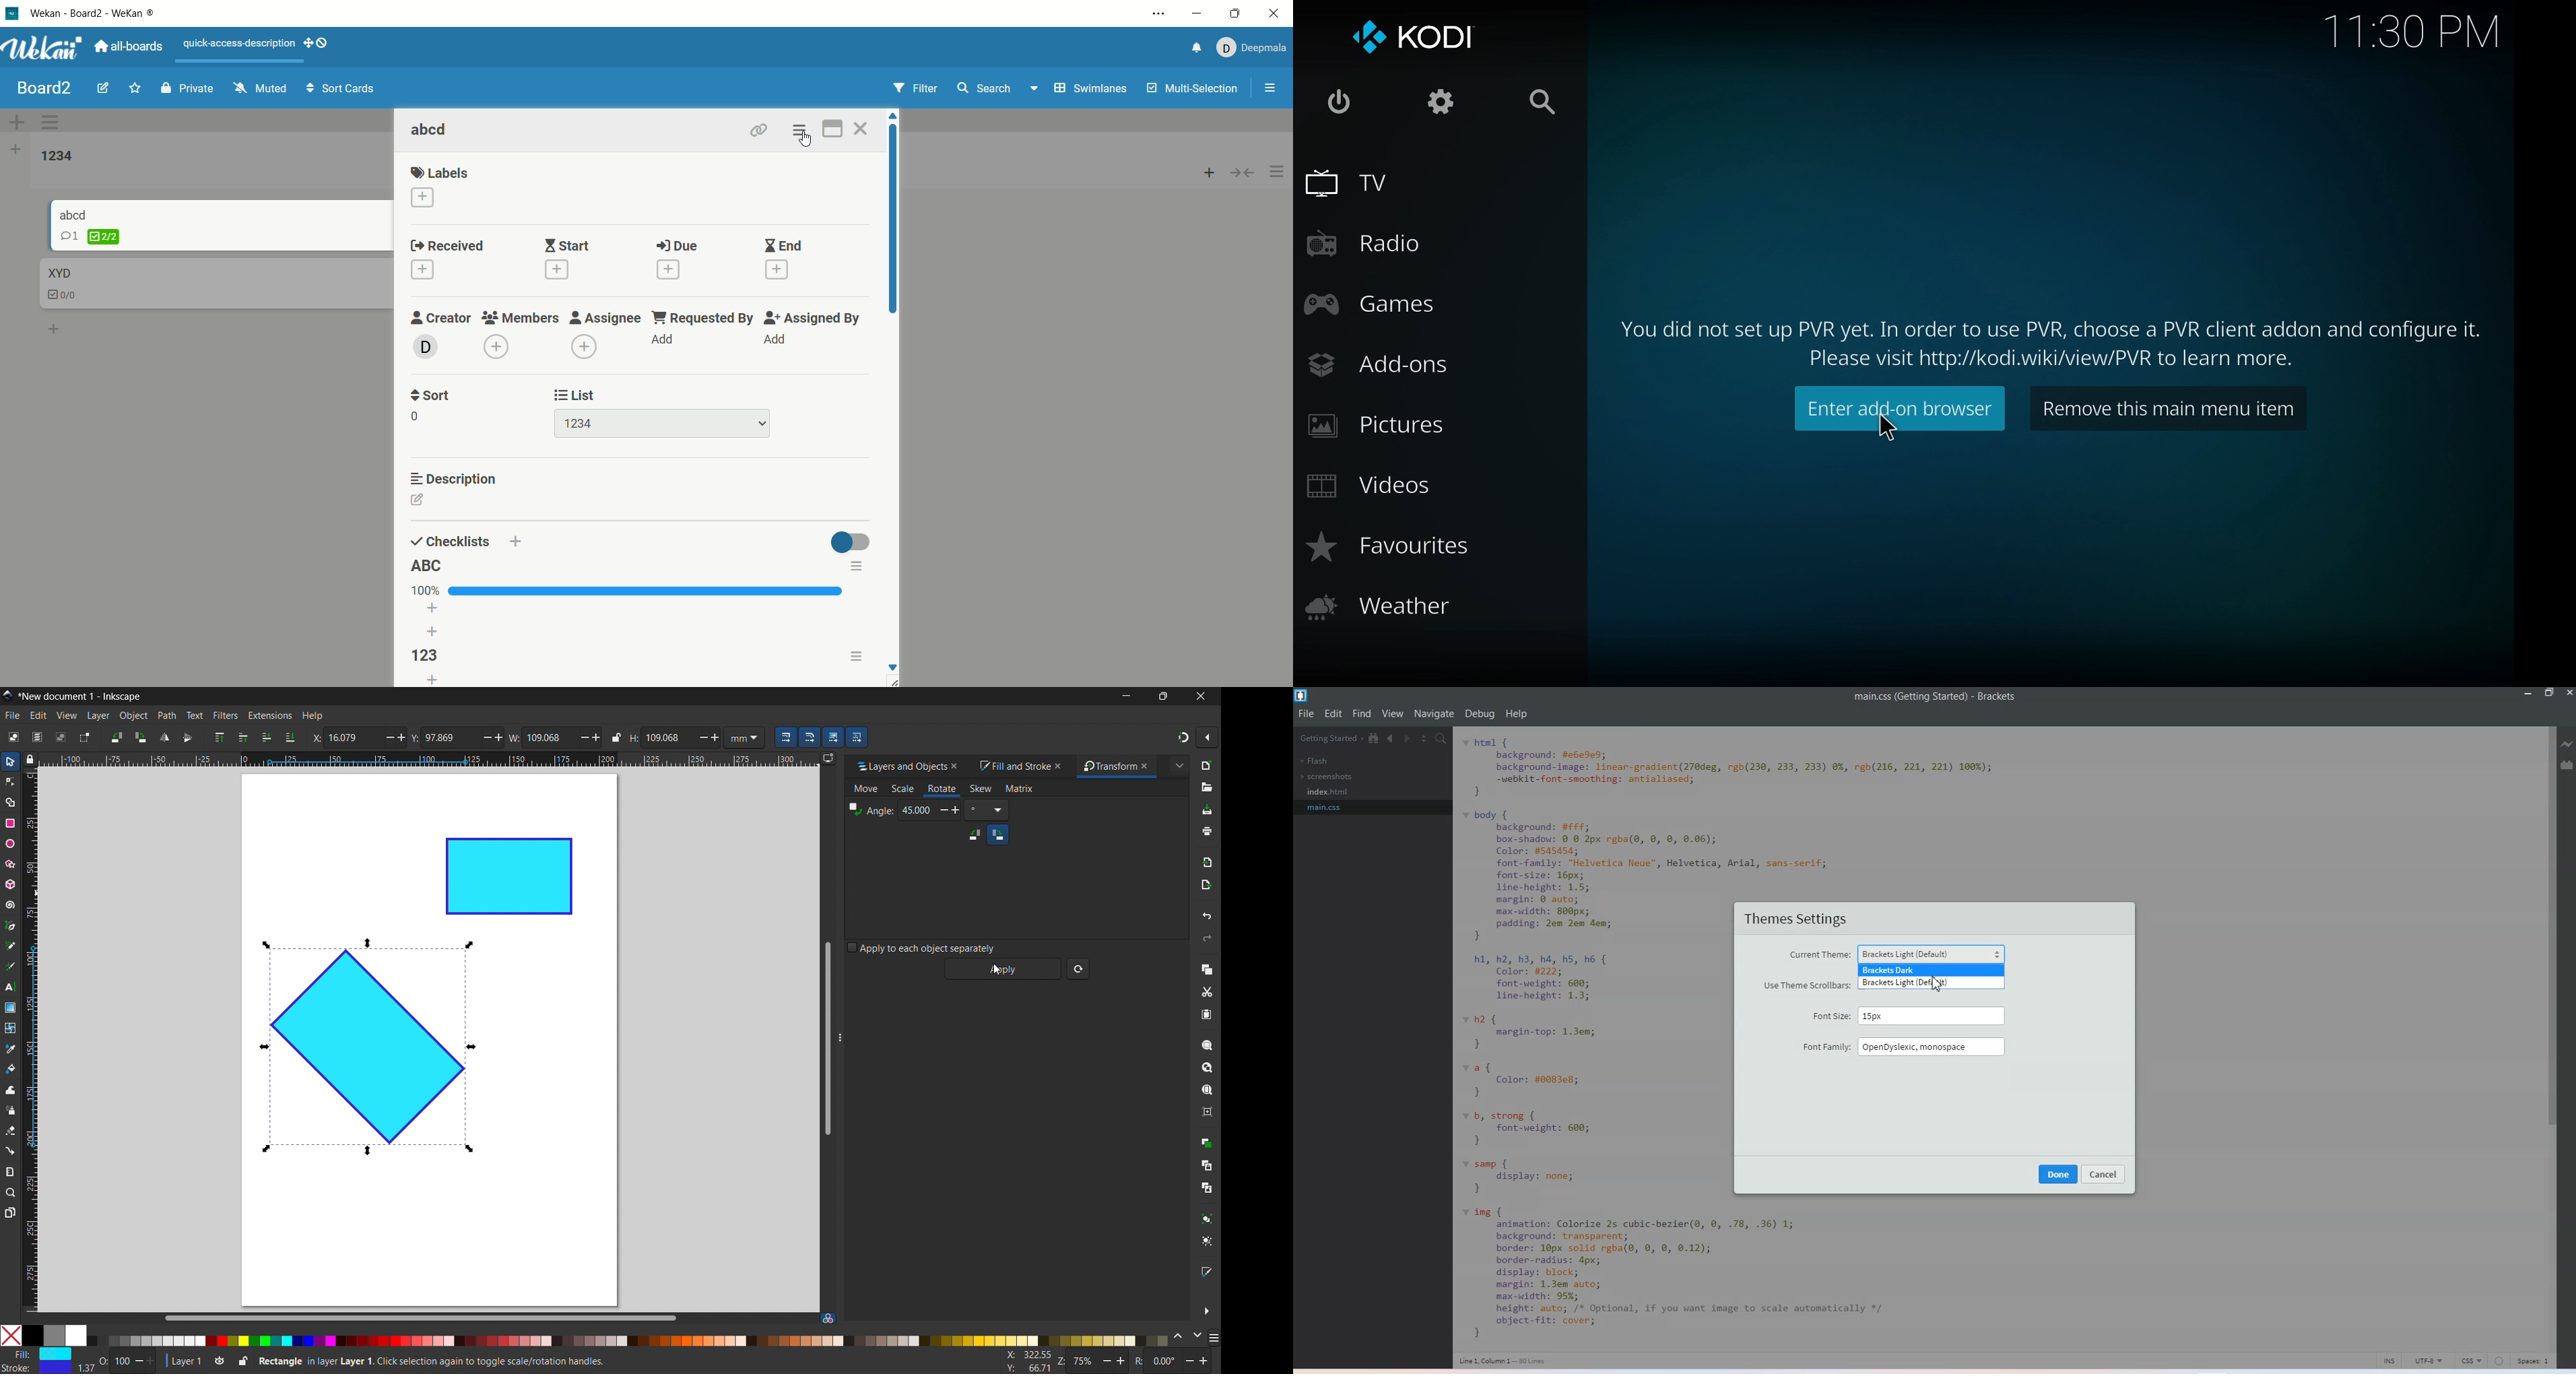 Image resolution: width=2576 pixels, height=1400 pixels. Describe the element at coordinates (1743, 815) in the screenshot. I see `code` at that location.